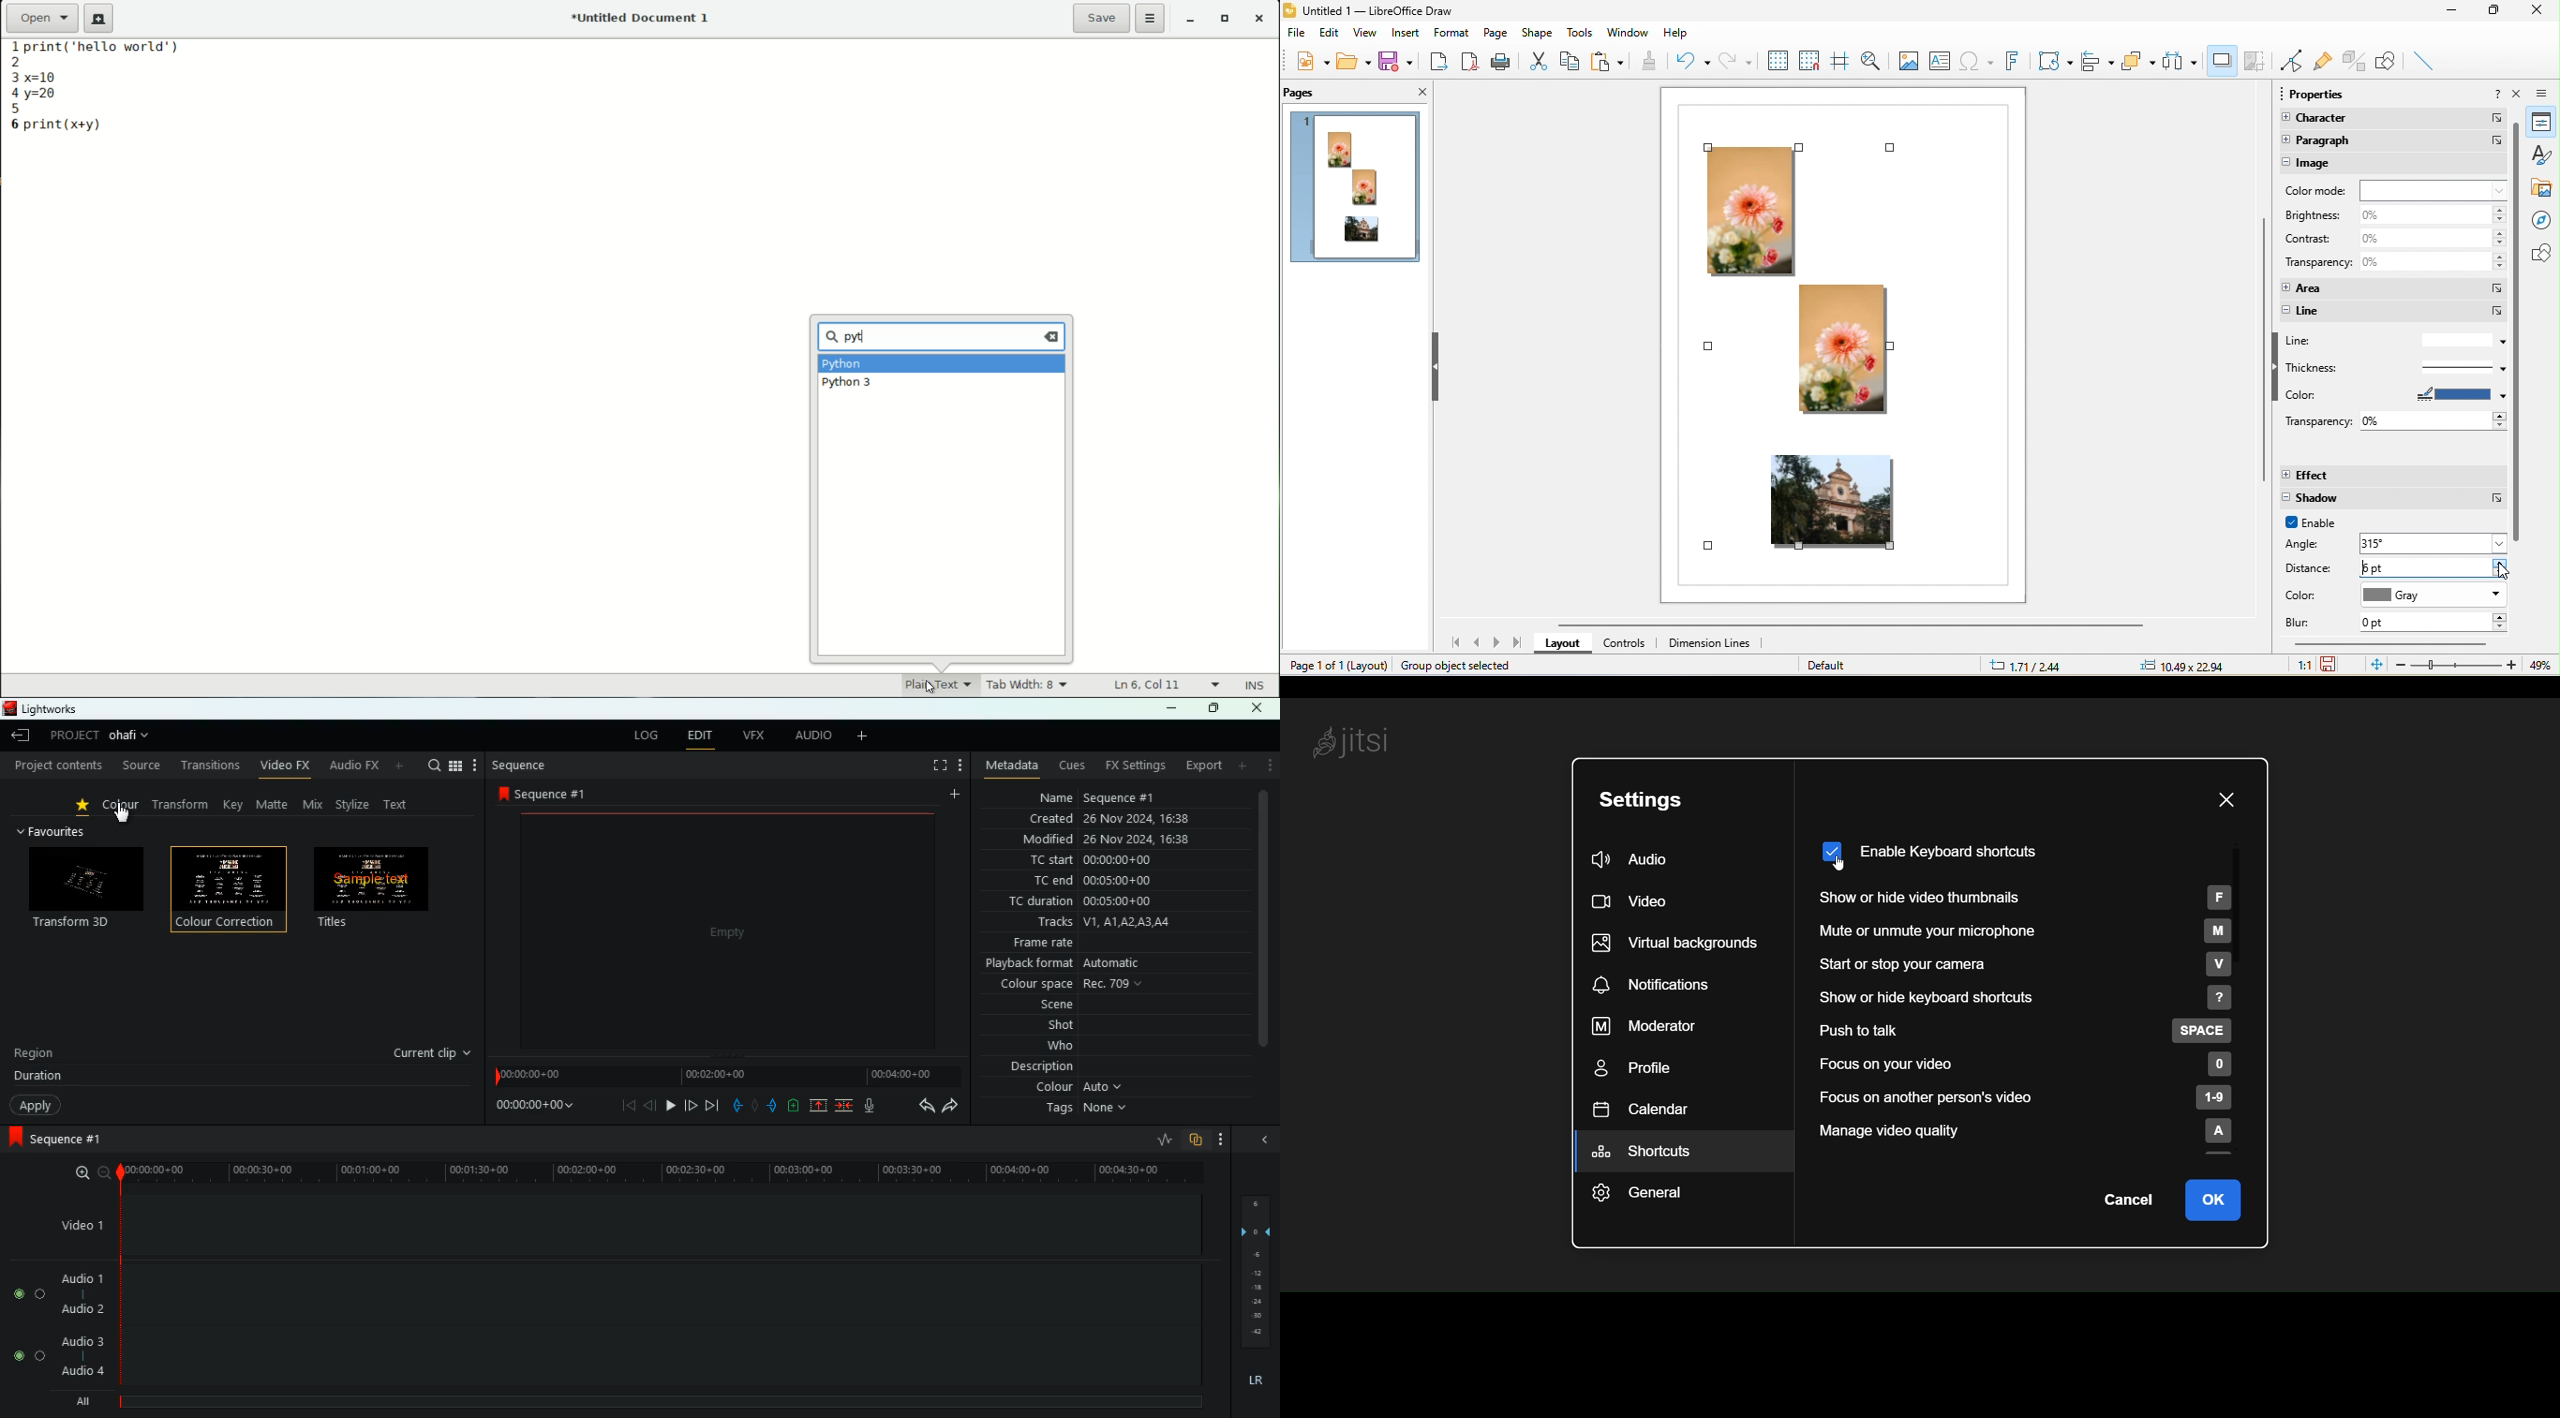 This screenshot has height=1428, width=2576. I want to click on image, so click(2395, 164).